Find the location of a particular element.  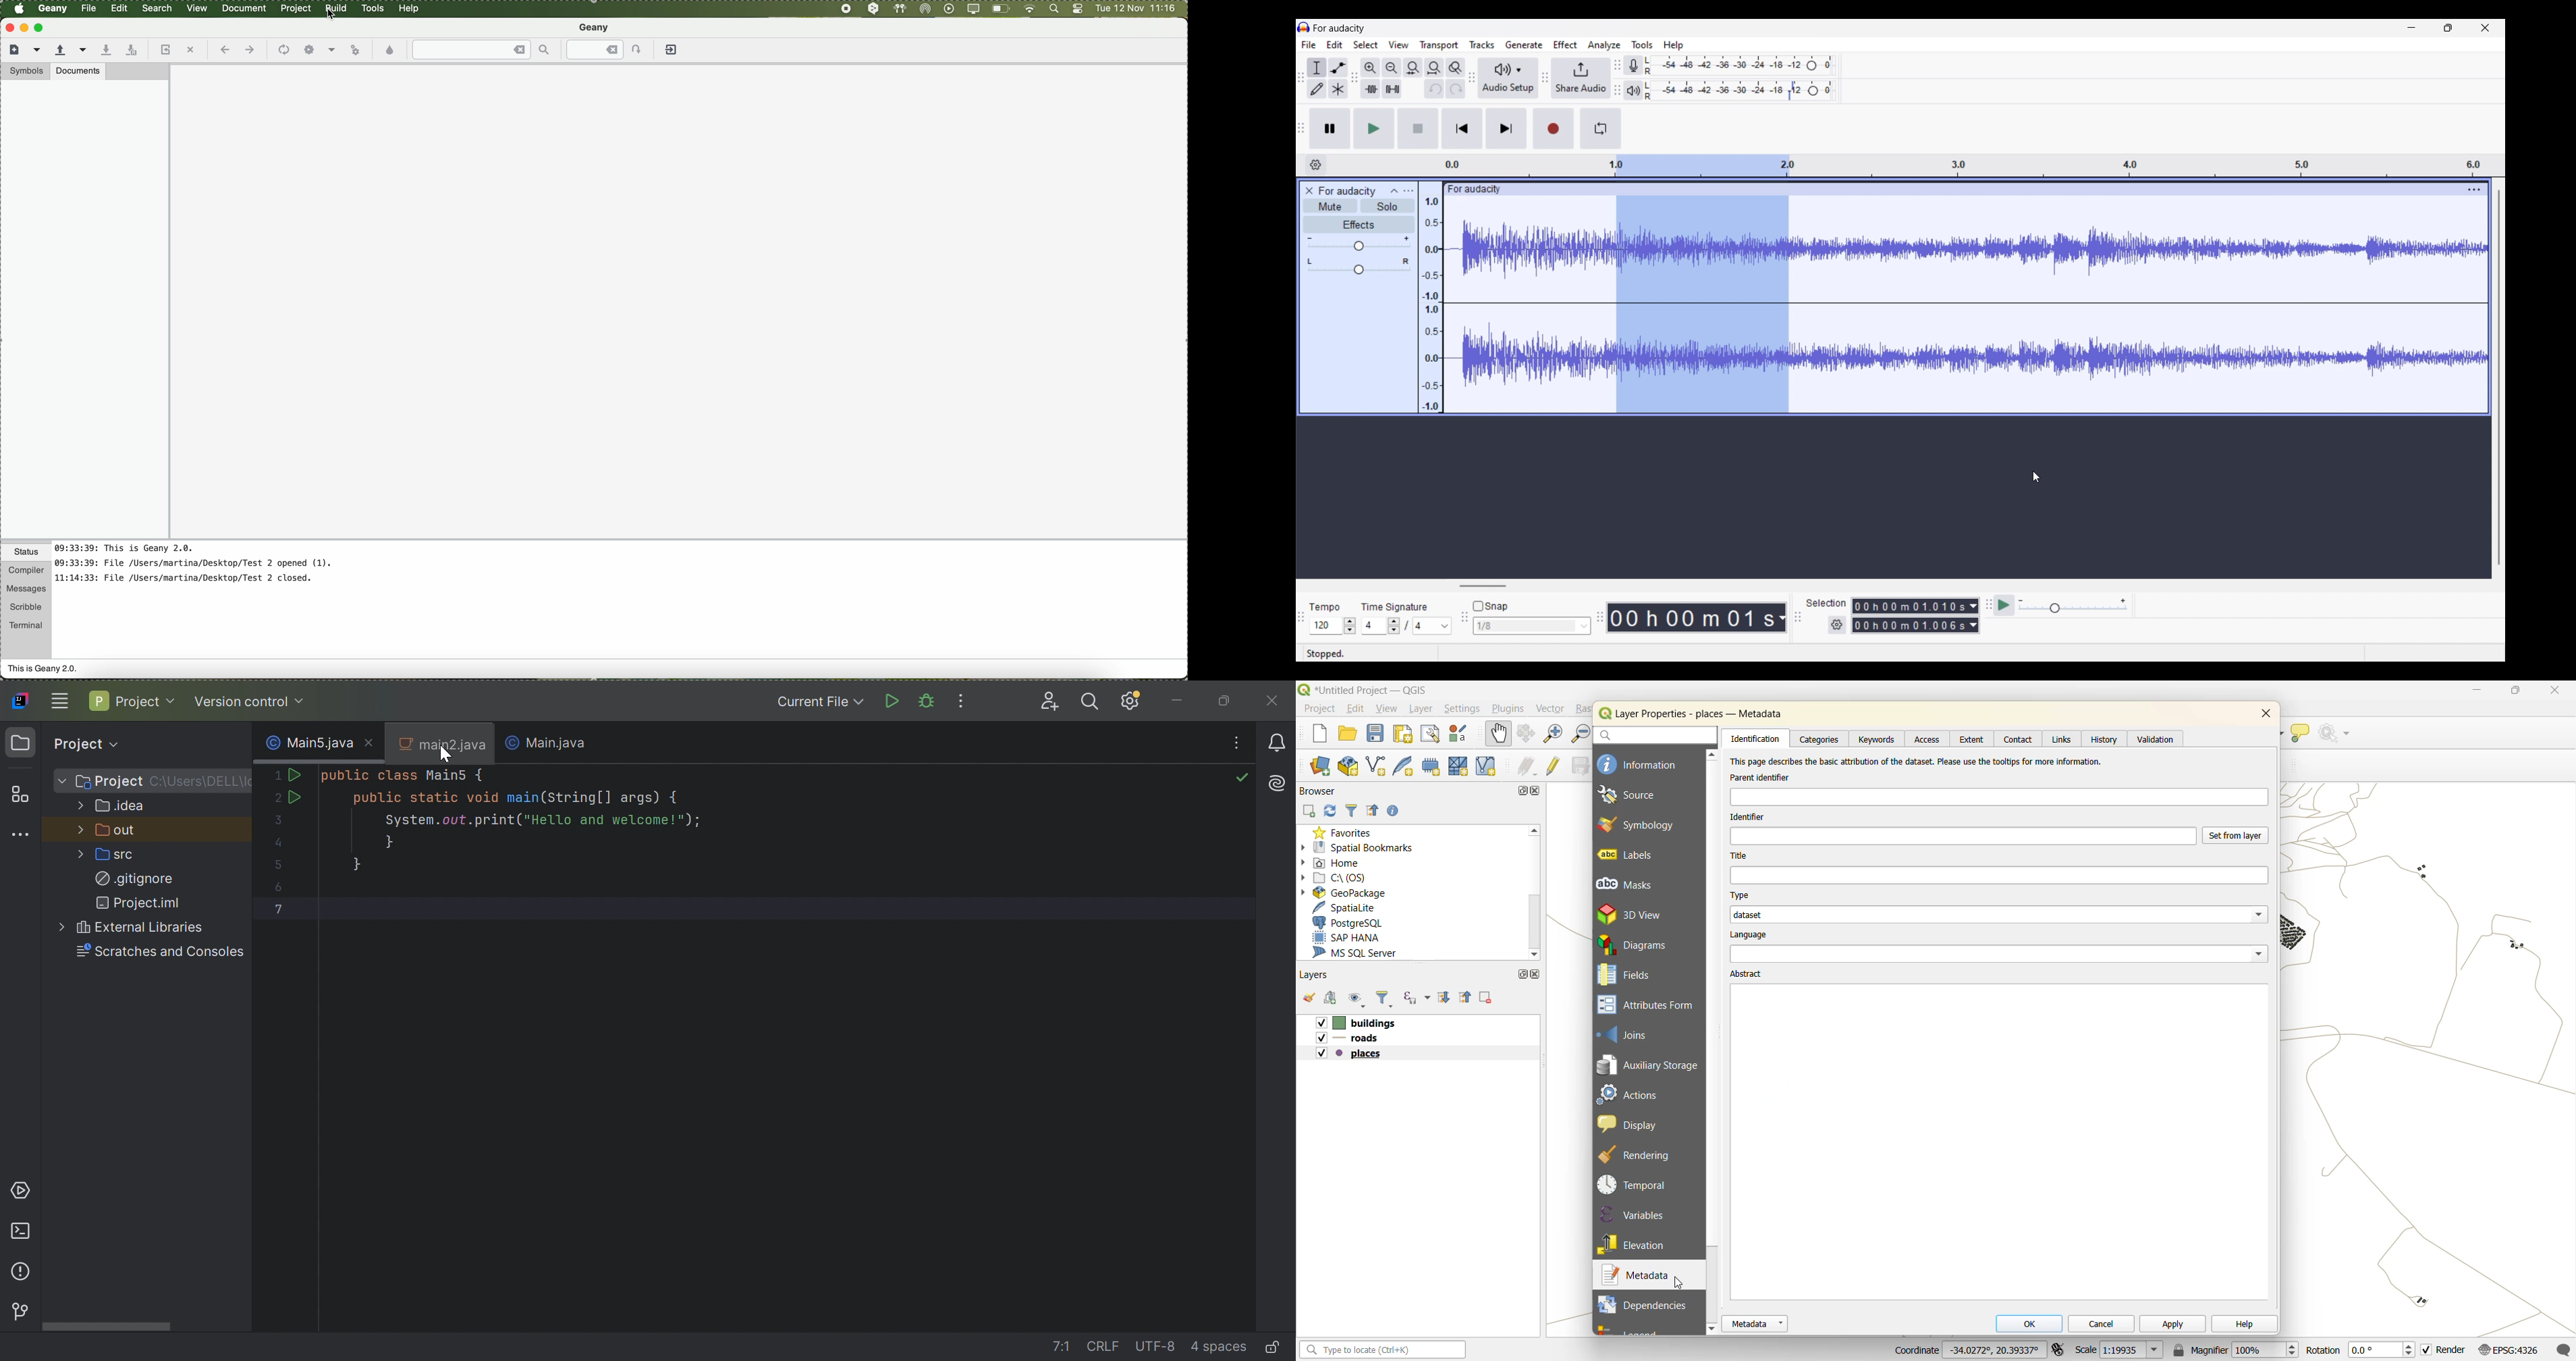

access is located at coordinates (1929, 739).